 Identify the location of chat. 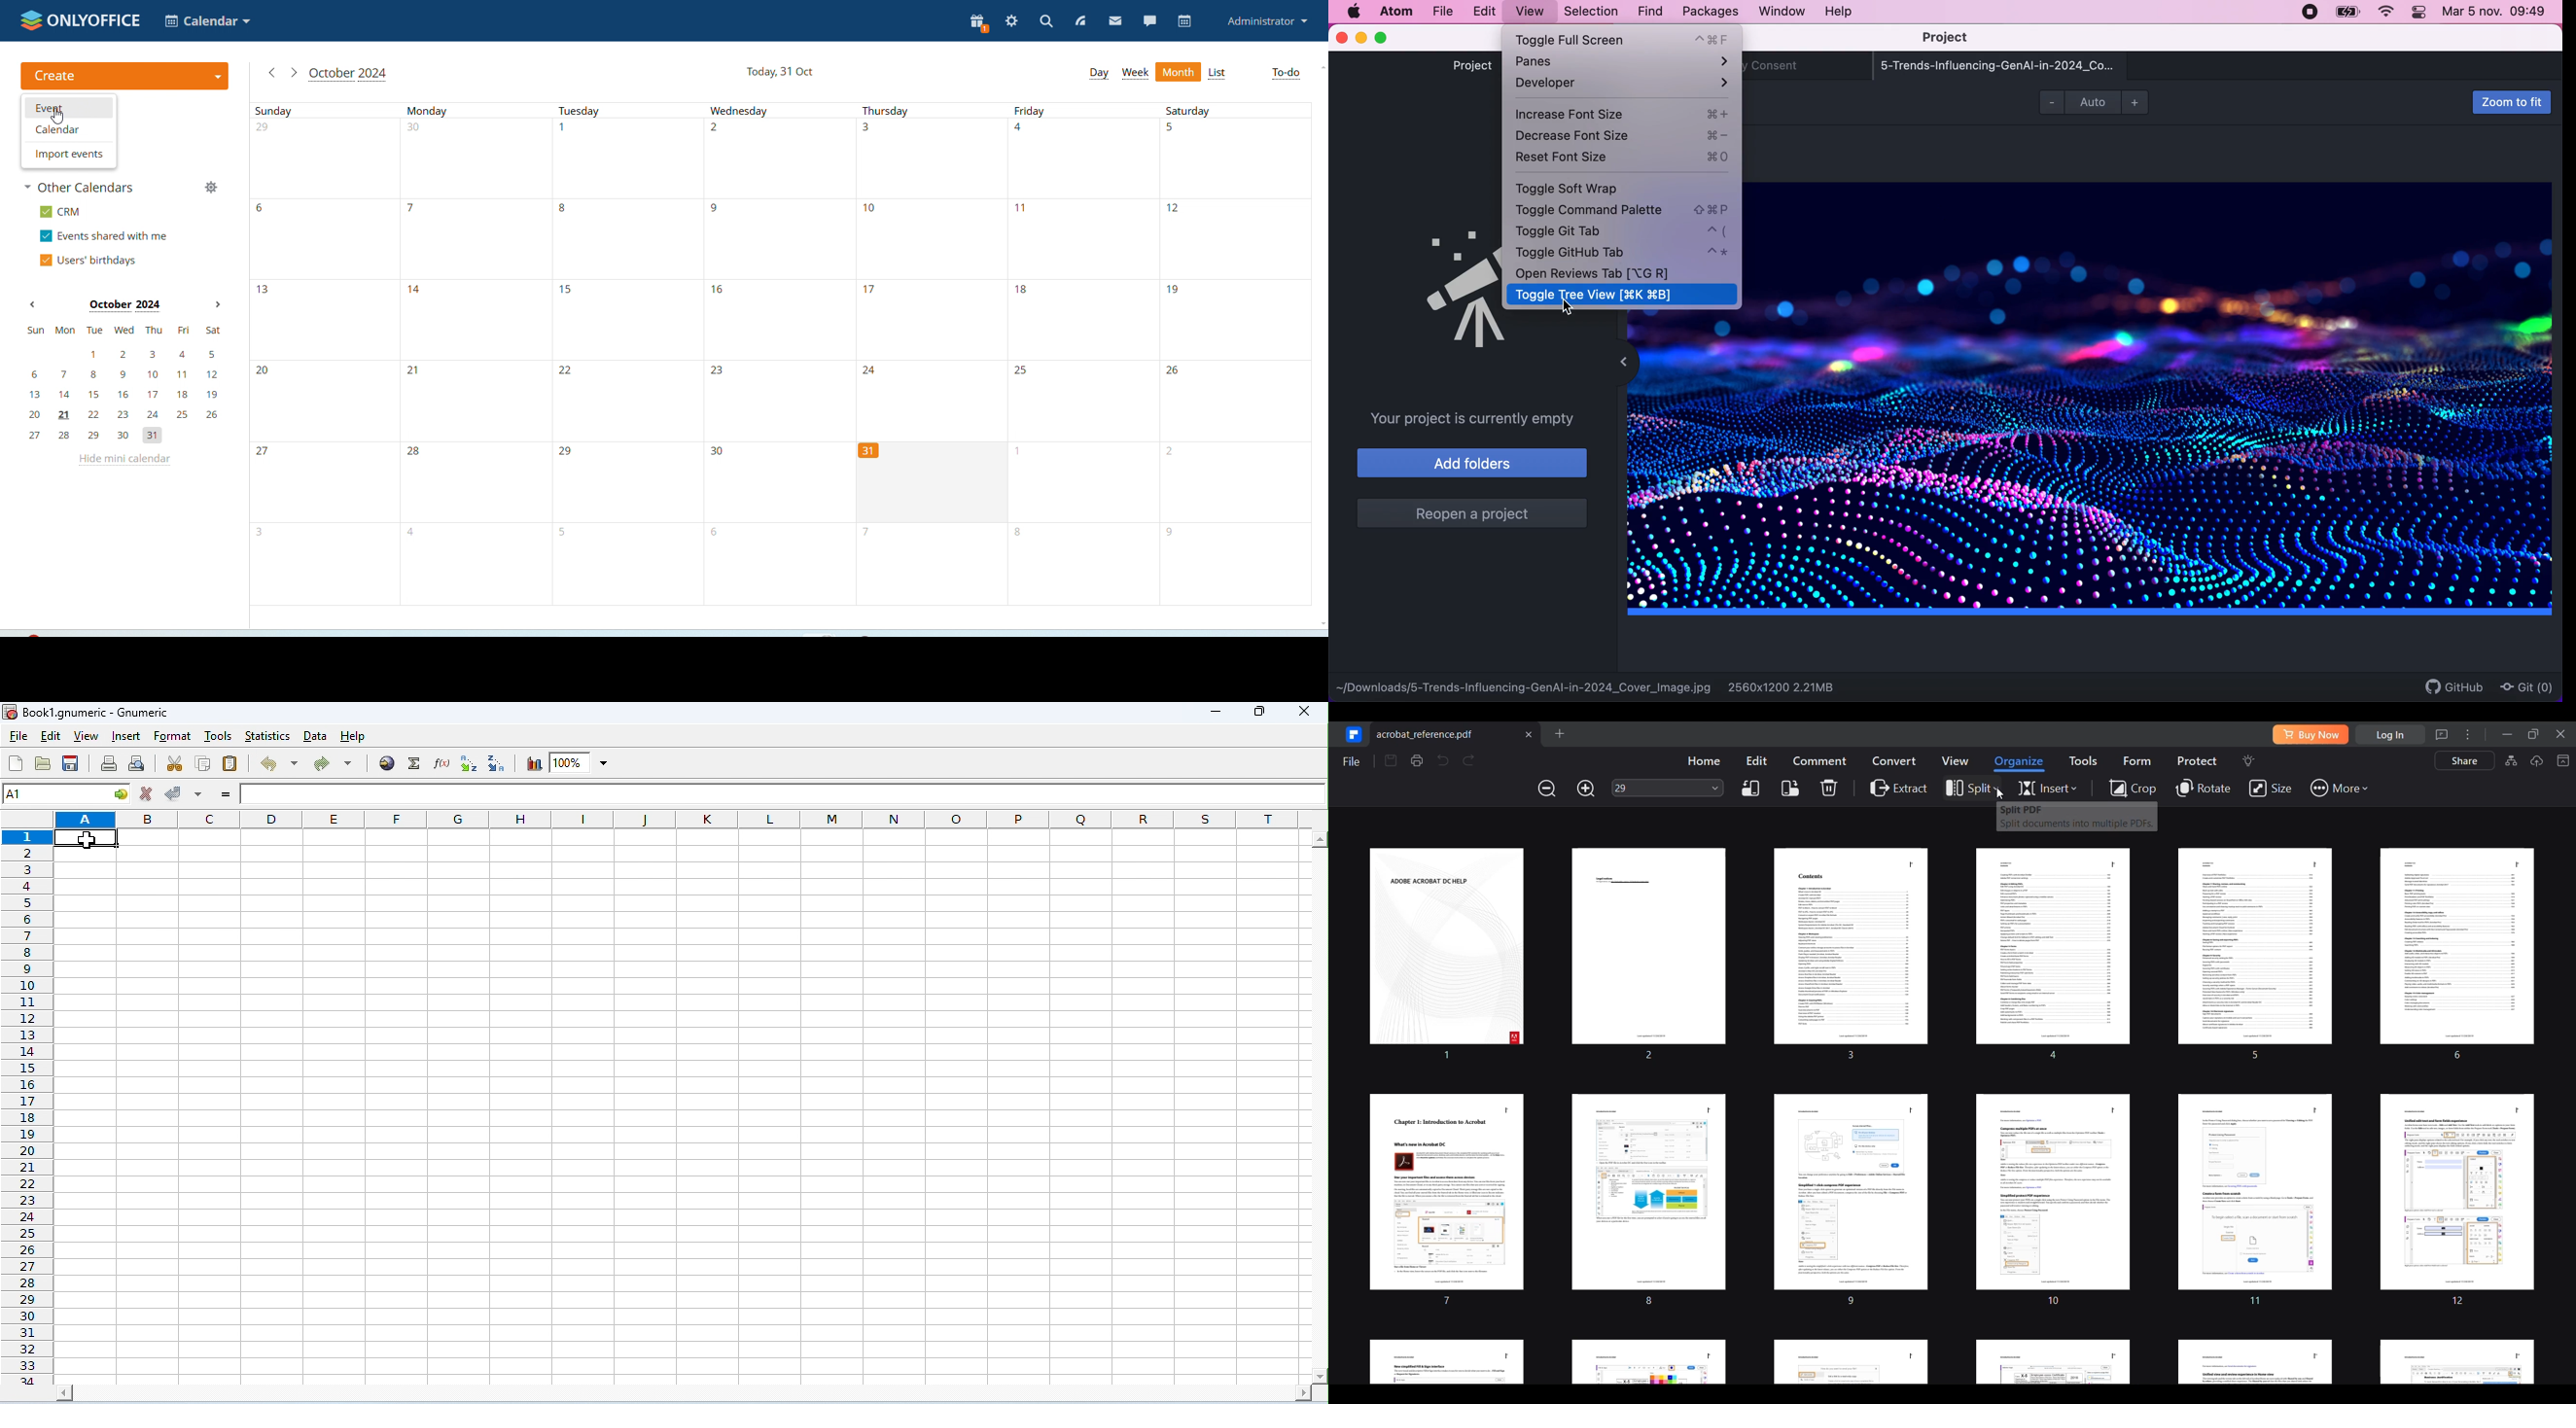
(1151, 19).